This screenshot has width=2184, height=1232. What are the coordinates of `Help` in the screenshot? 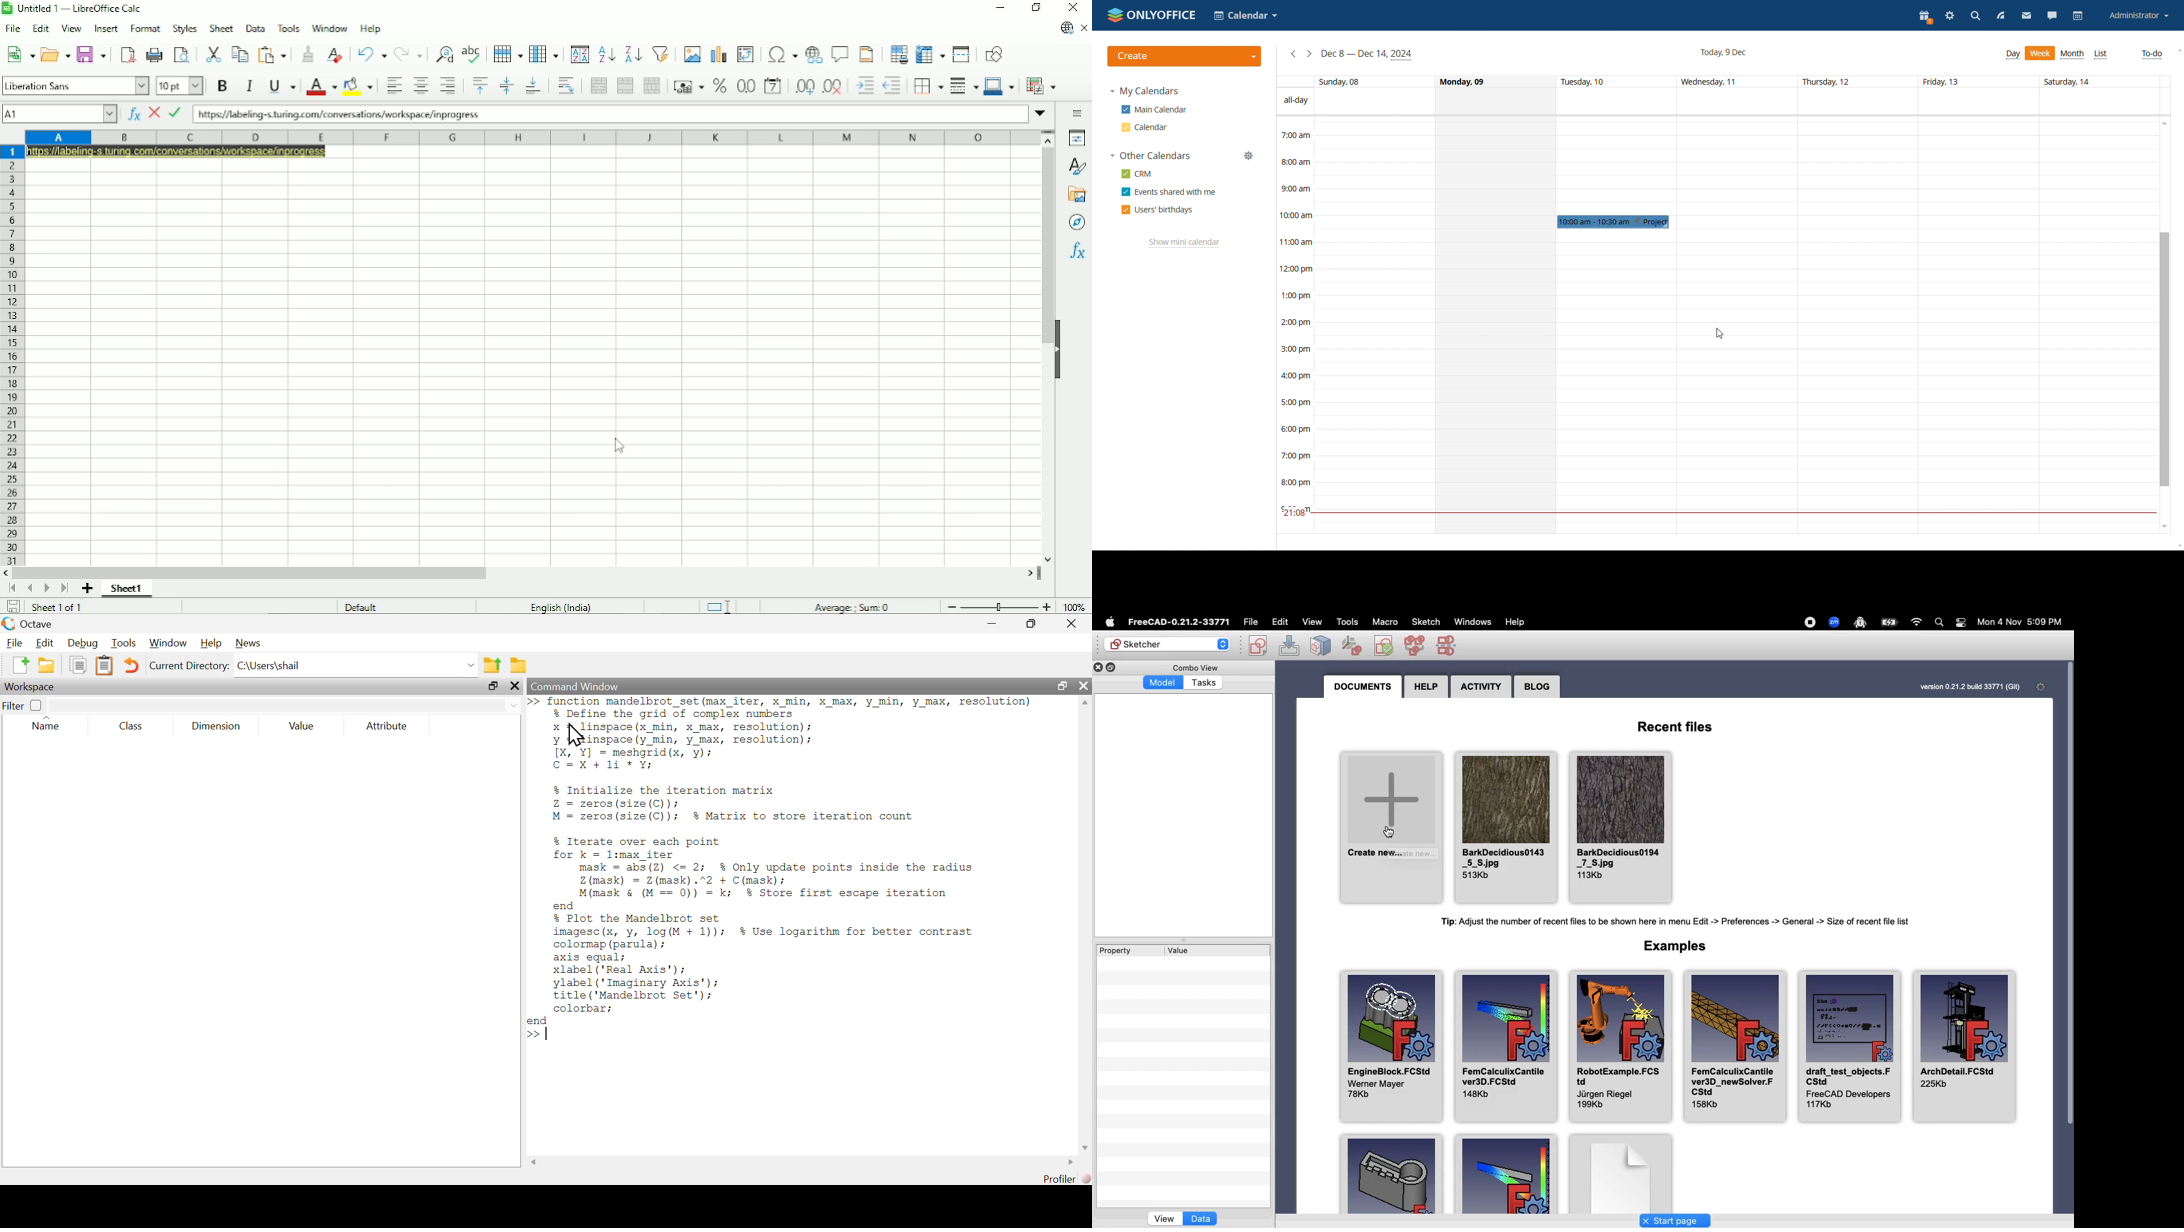 It's located at (1516, 622).